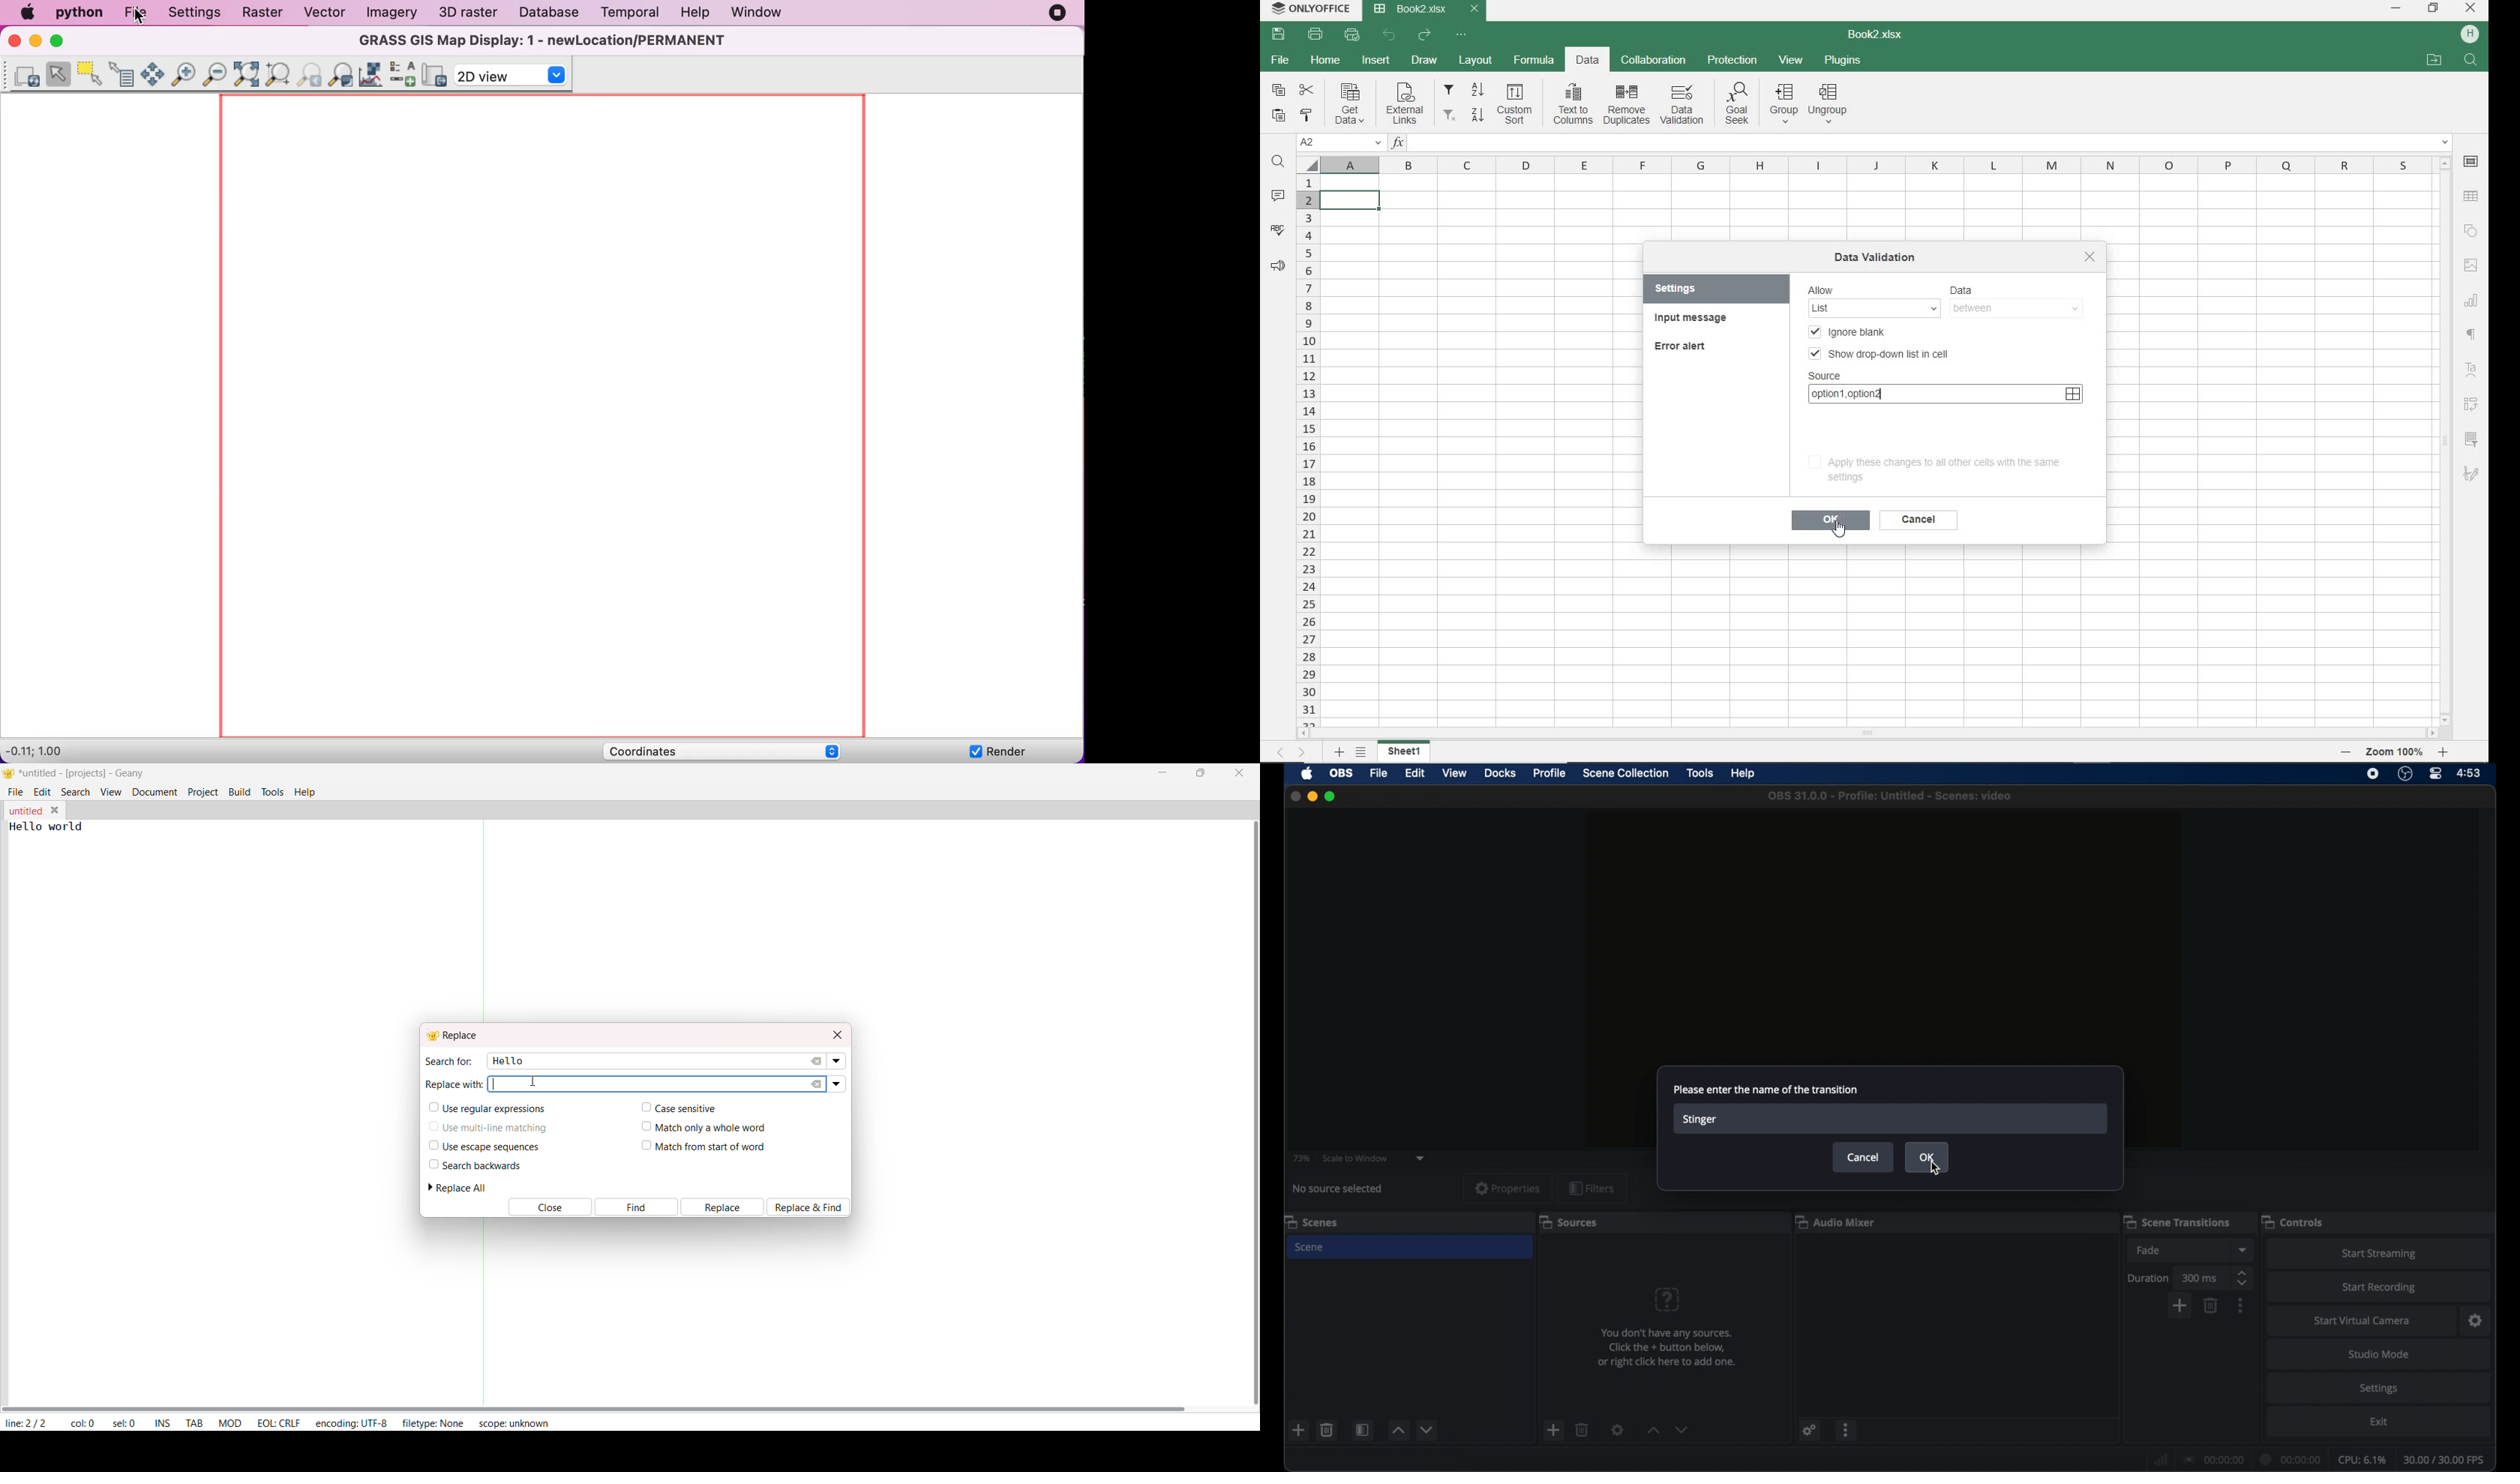  I want to click on view, so click(1454, 773).